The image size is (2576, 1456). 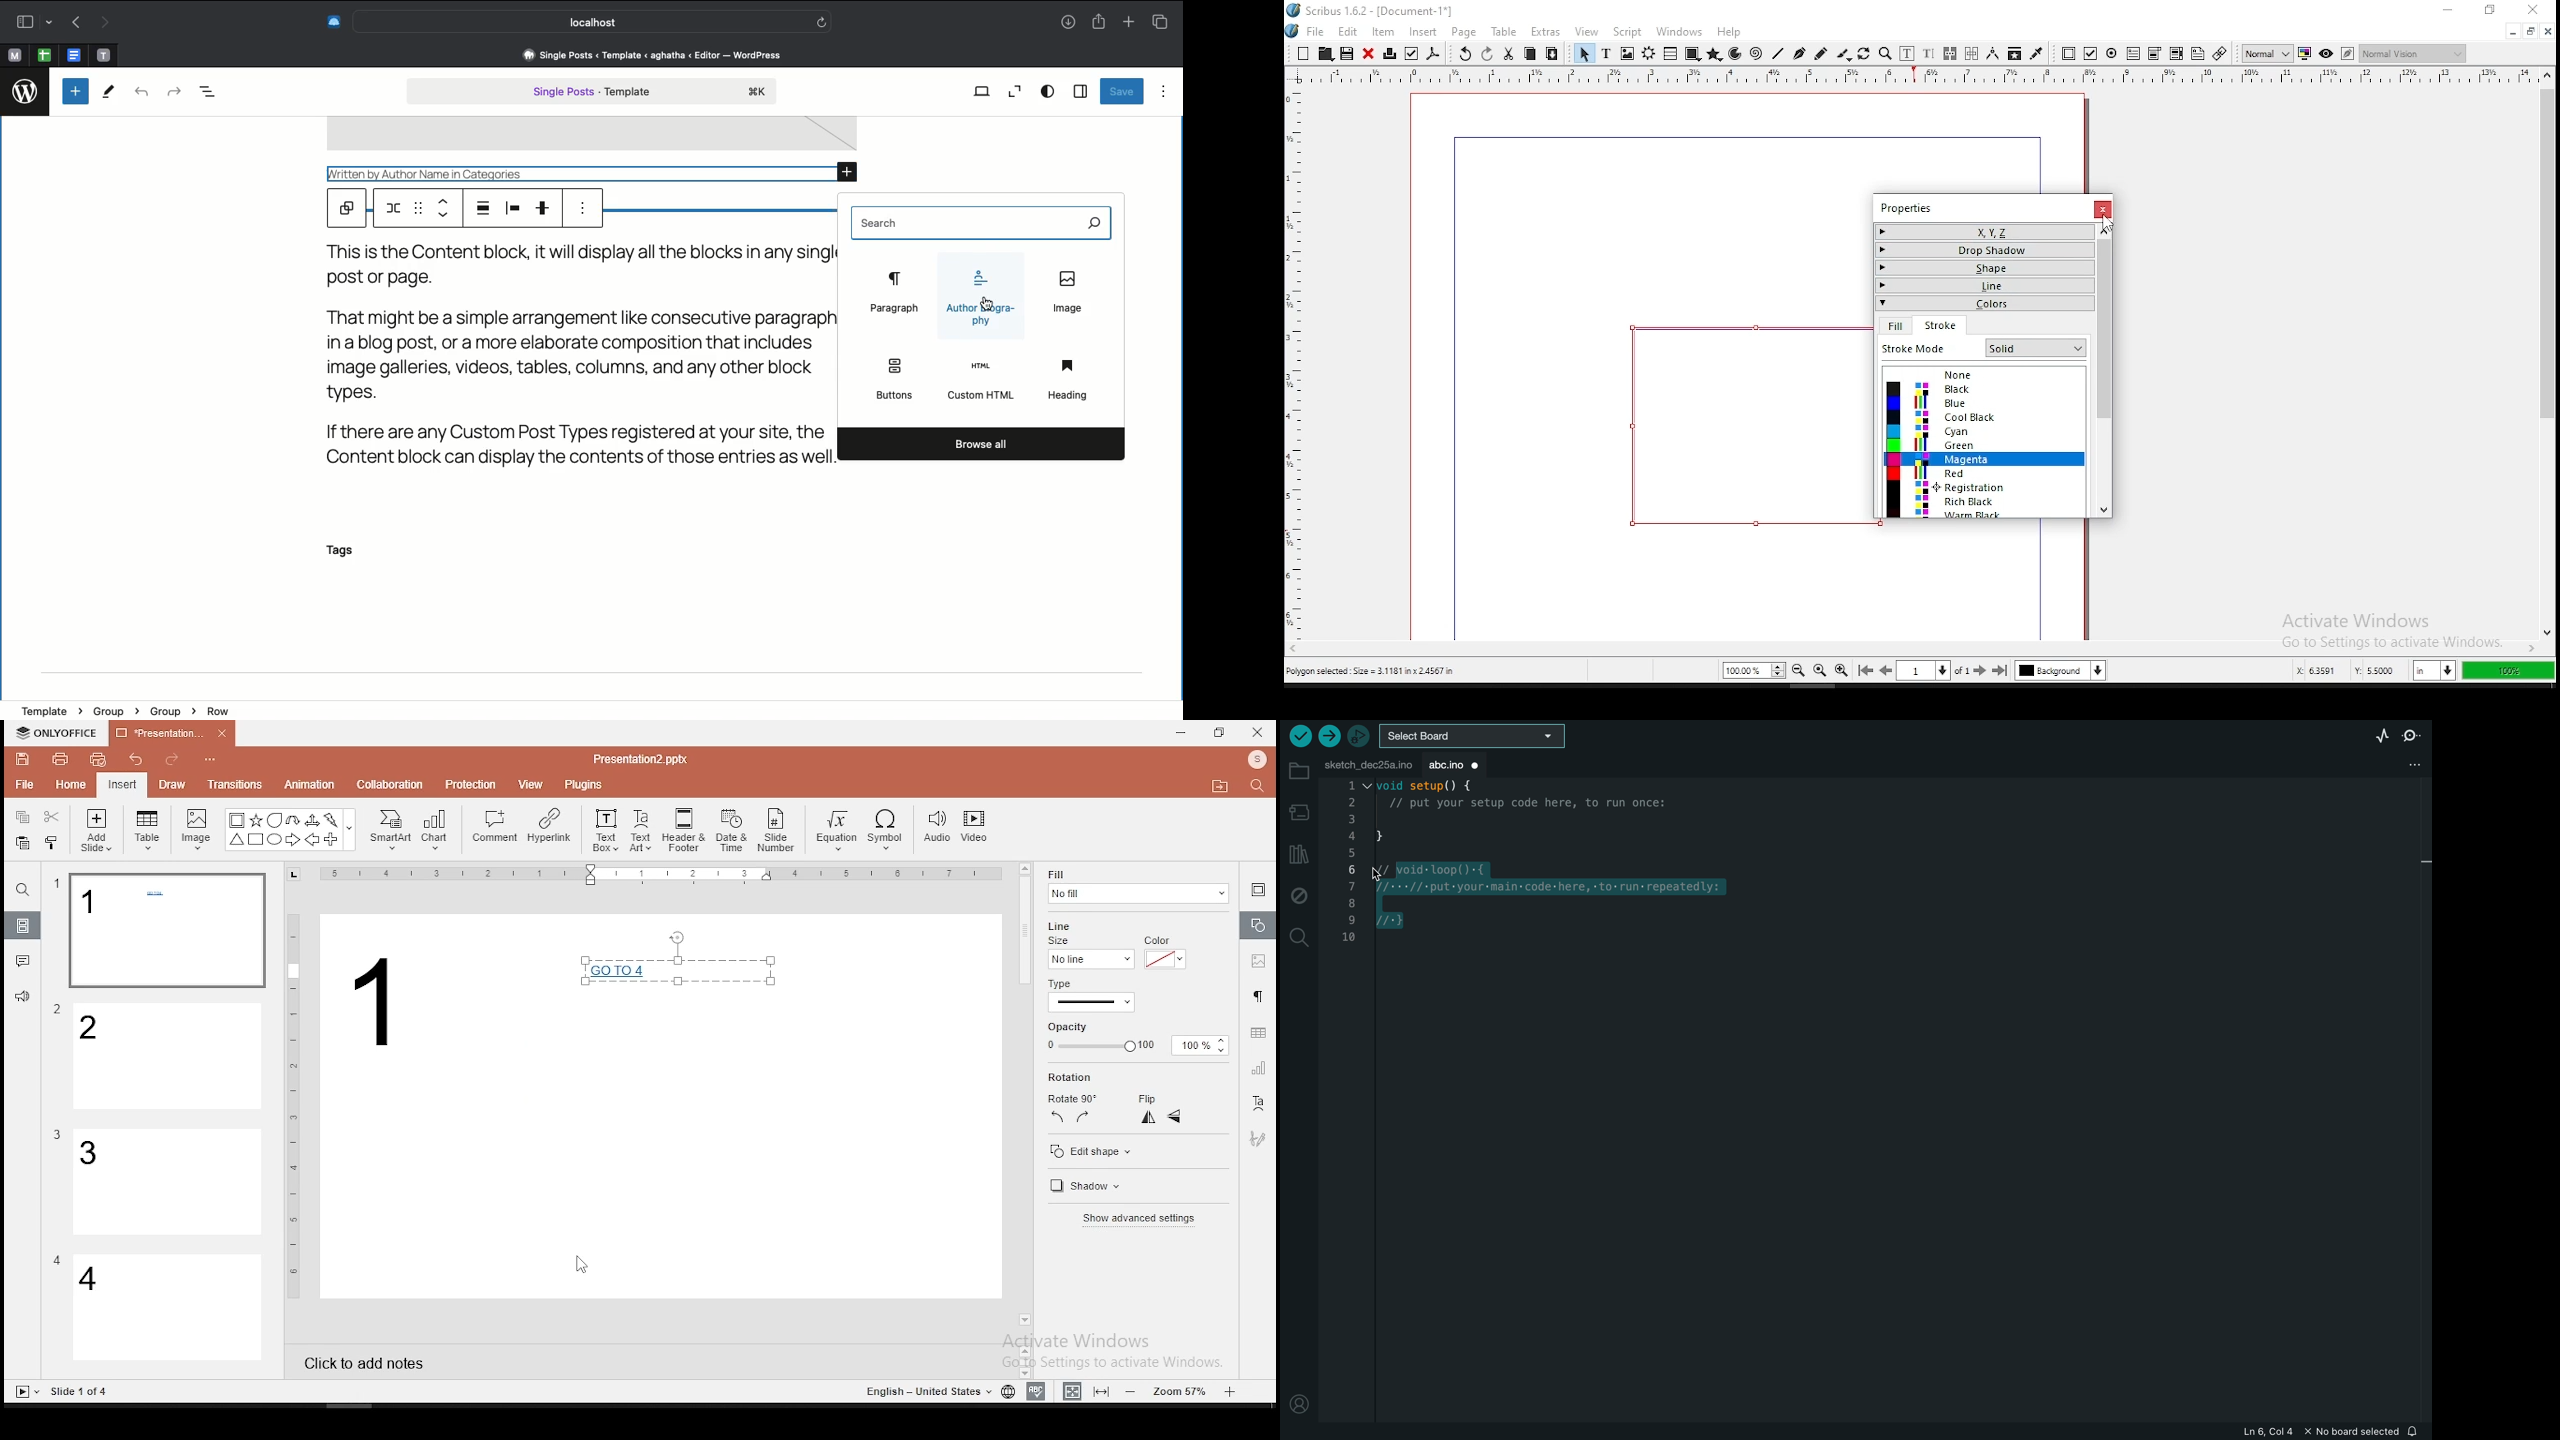 I want to click on table, so click(x=1670, y=53).